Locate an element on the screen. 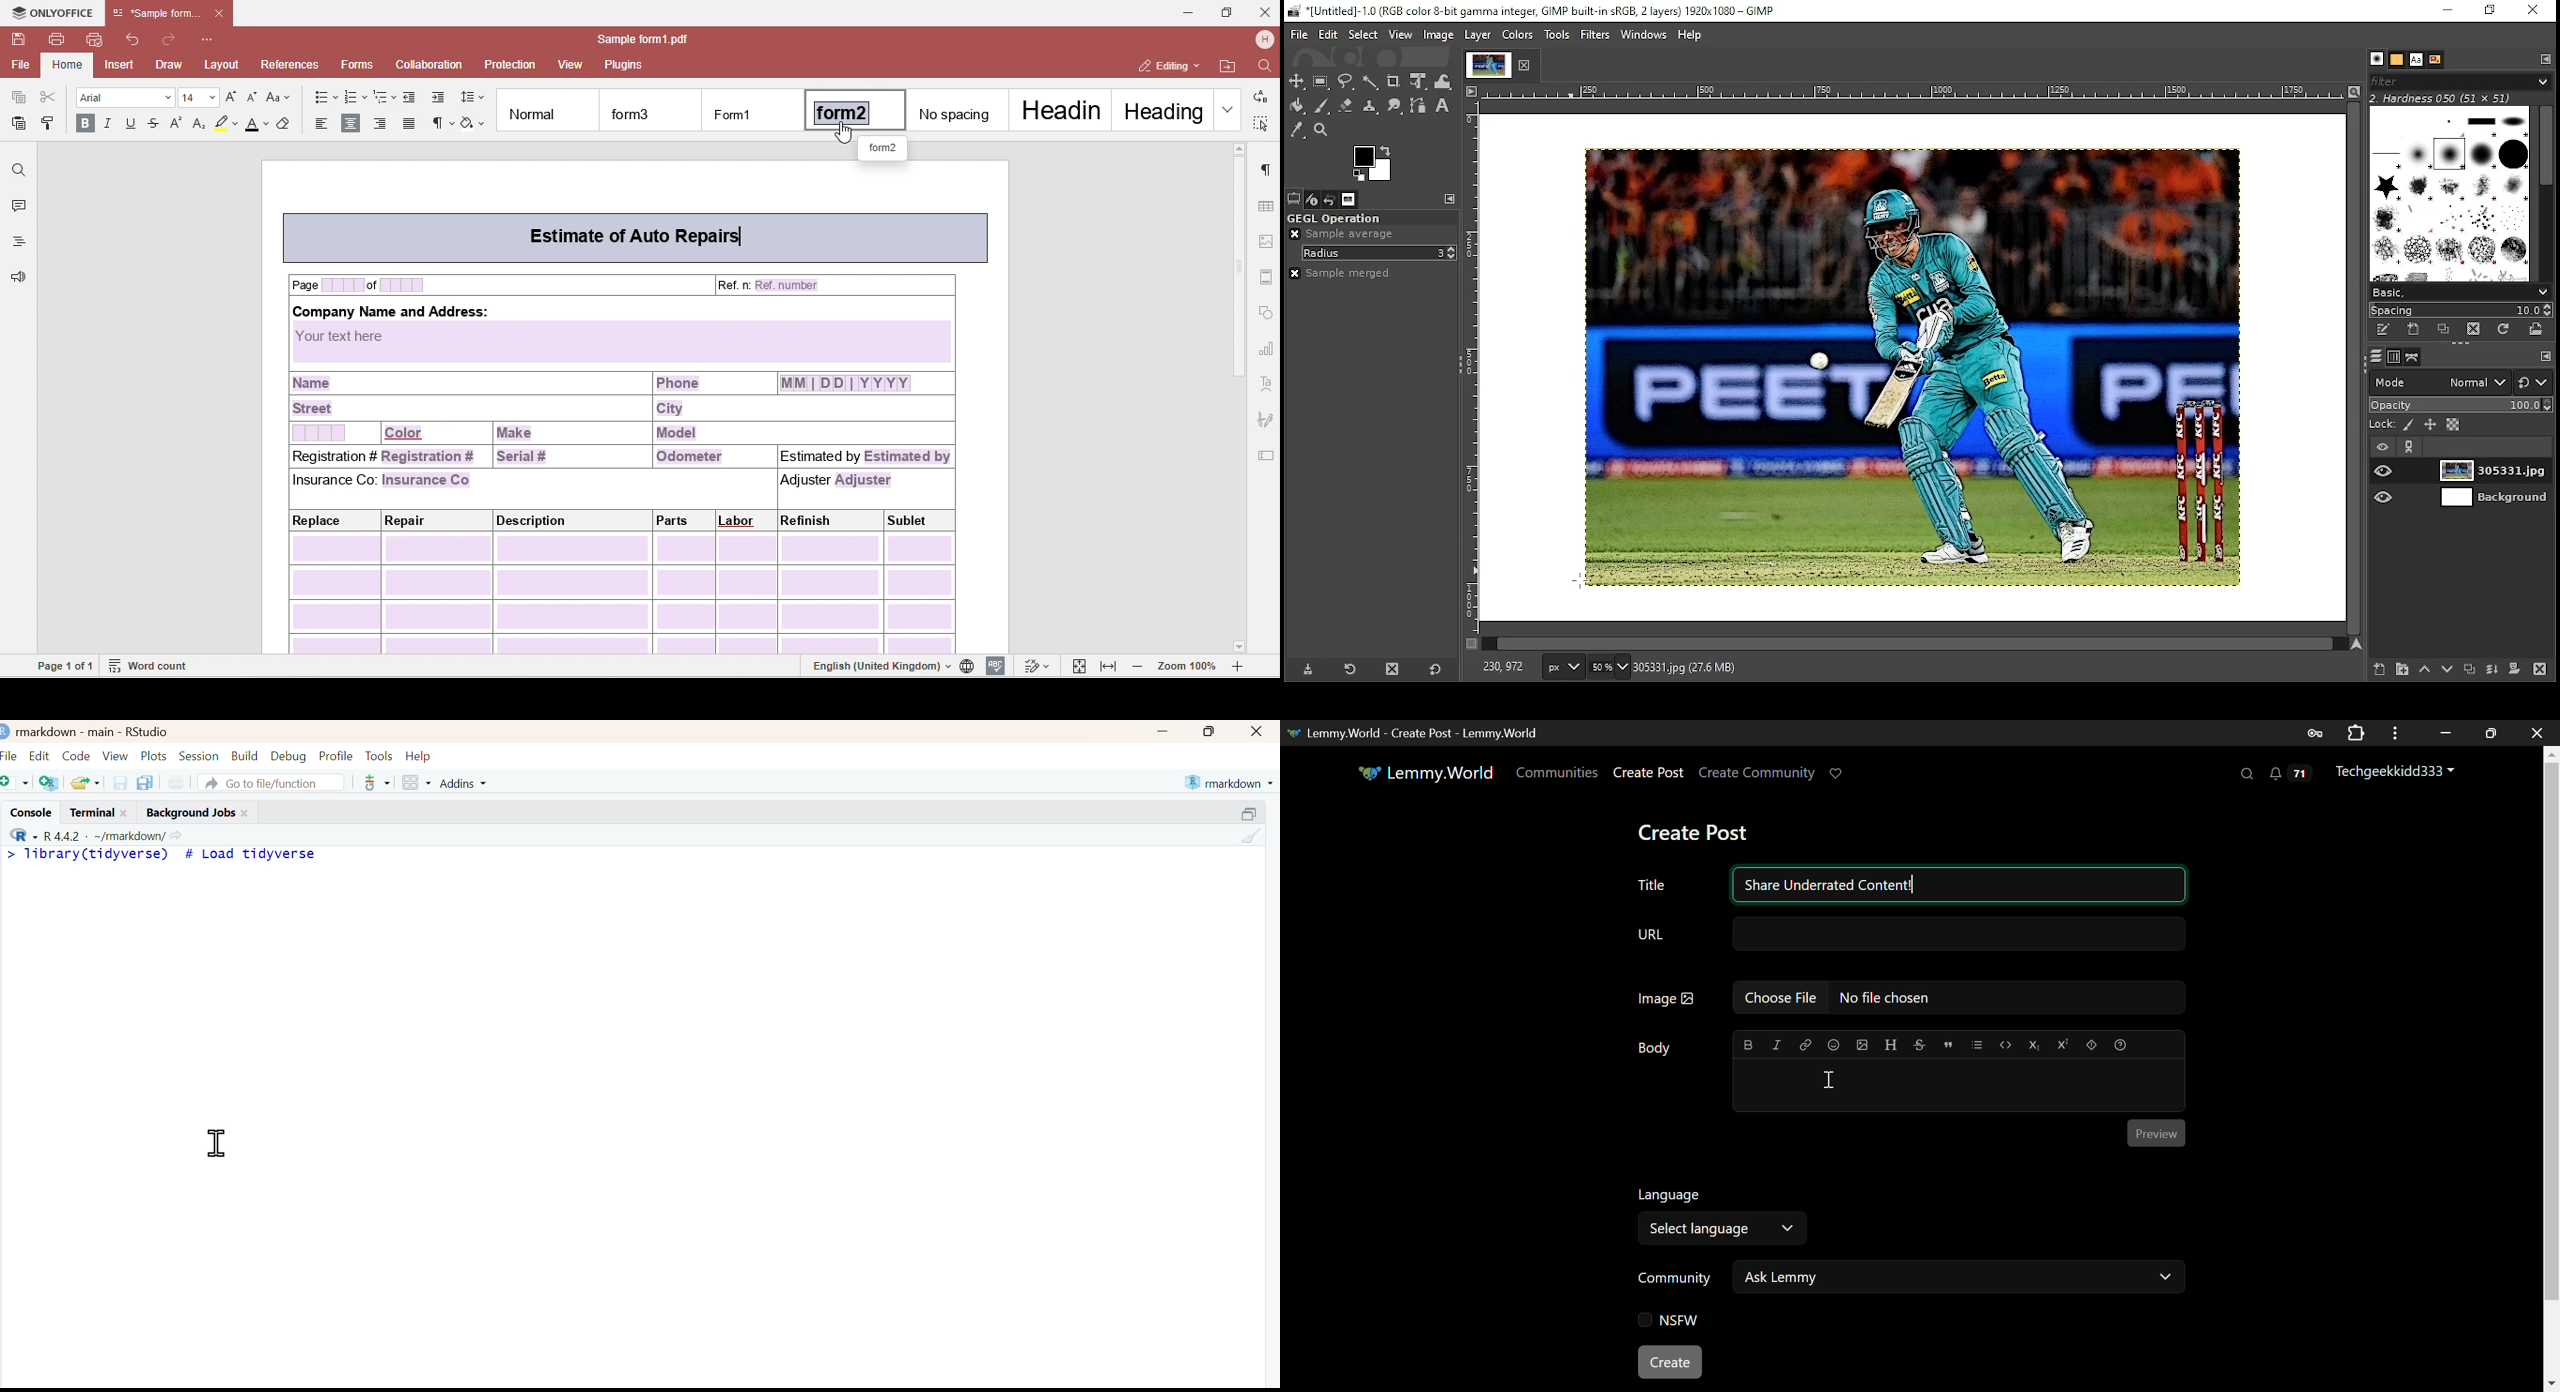 This screenshot has height=1400, width=2576. Preview is located at coordinates (2157, 1133).